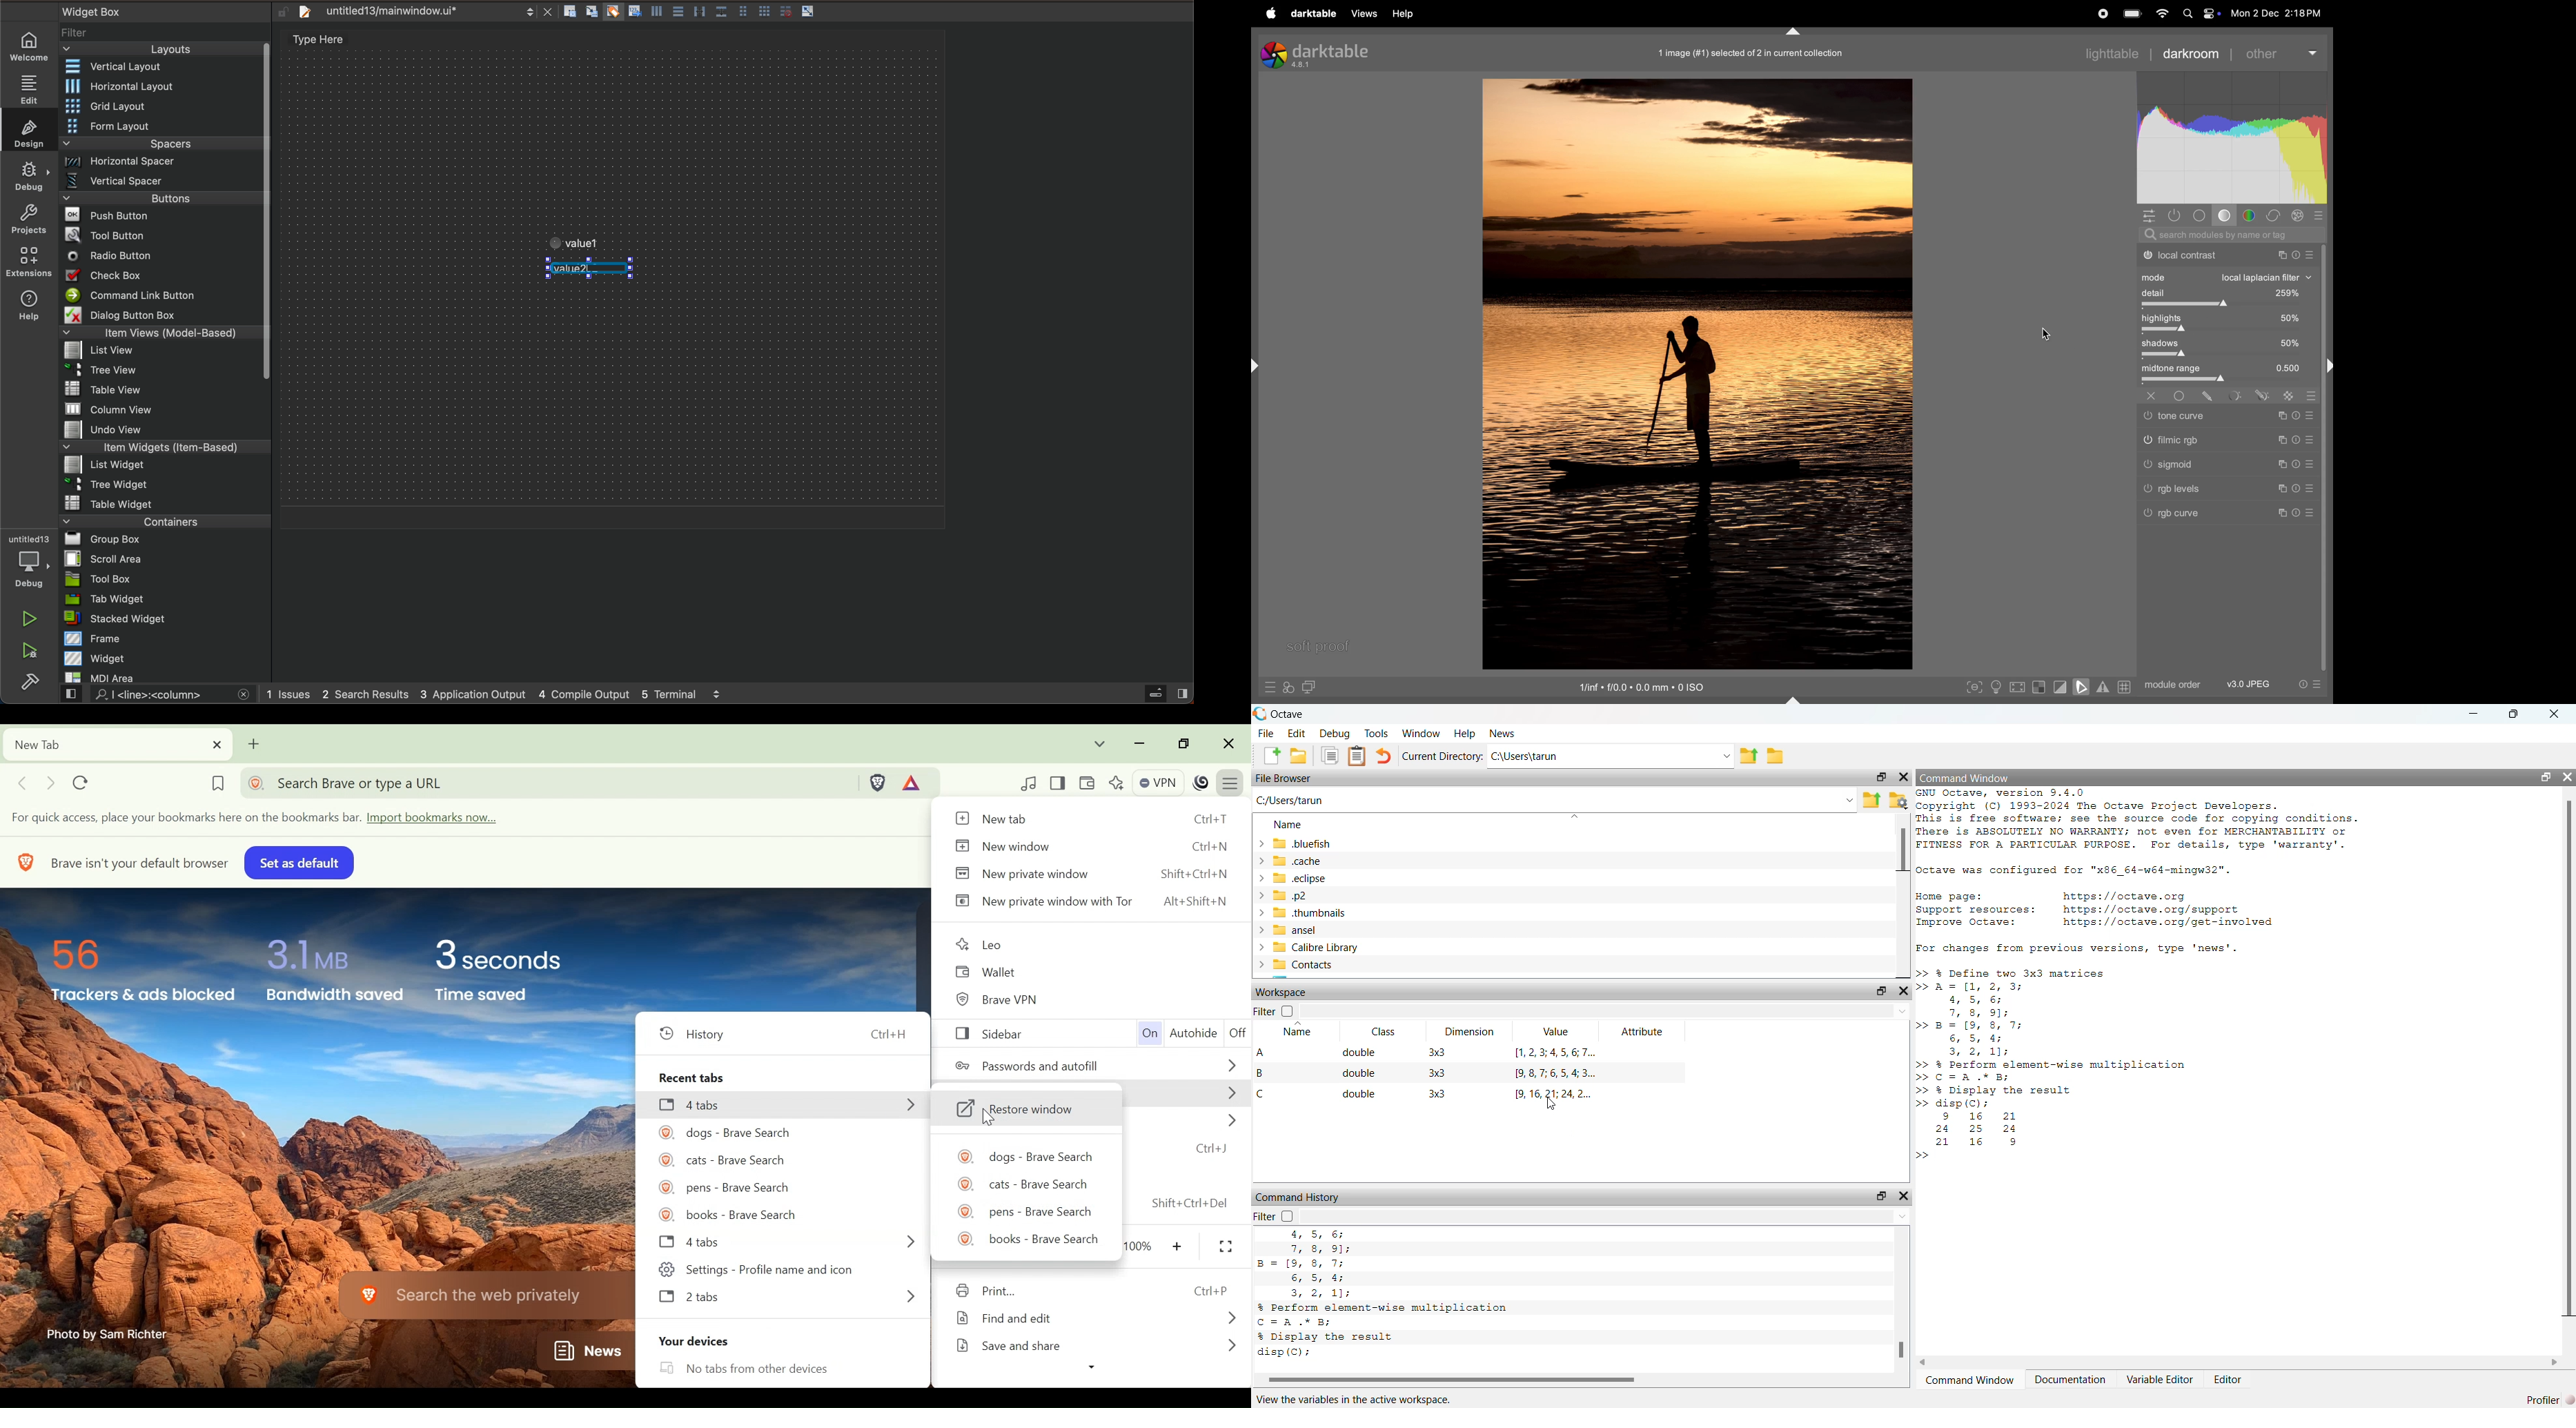  I want to click on dialong button, so click(162, 317).